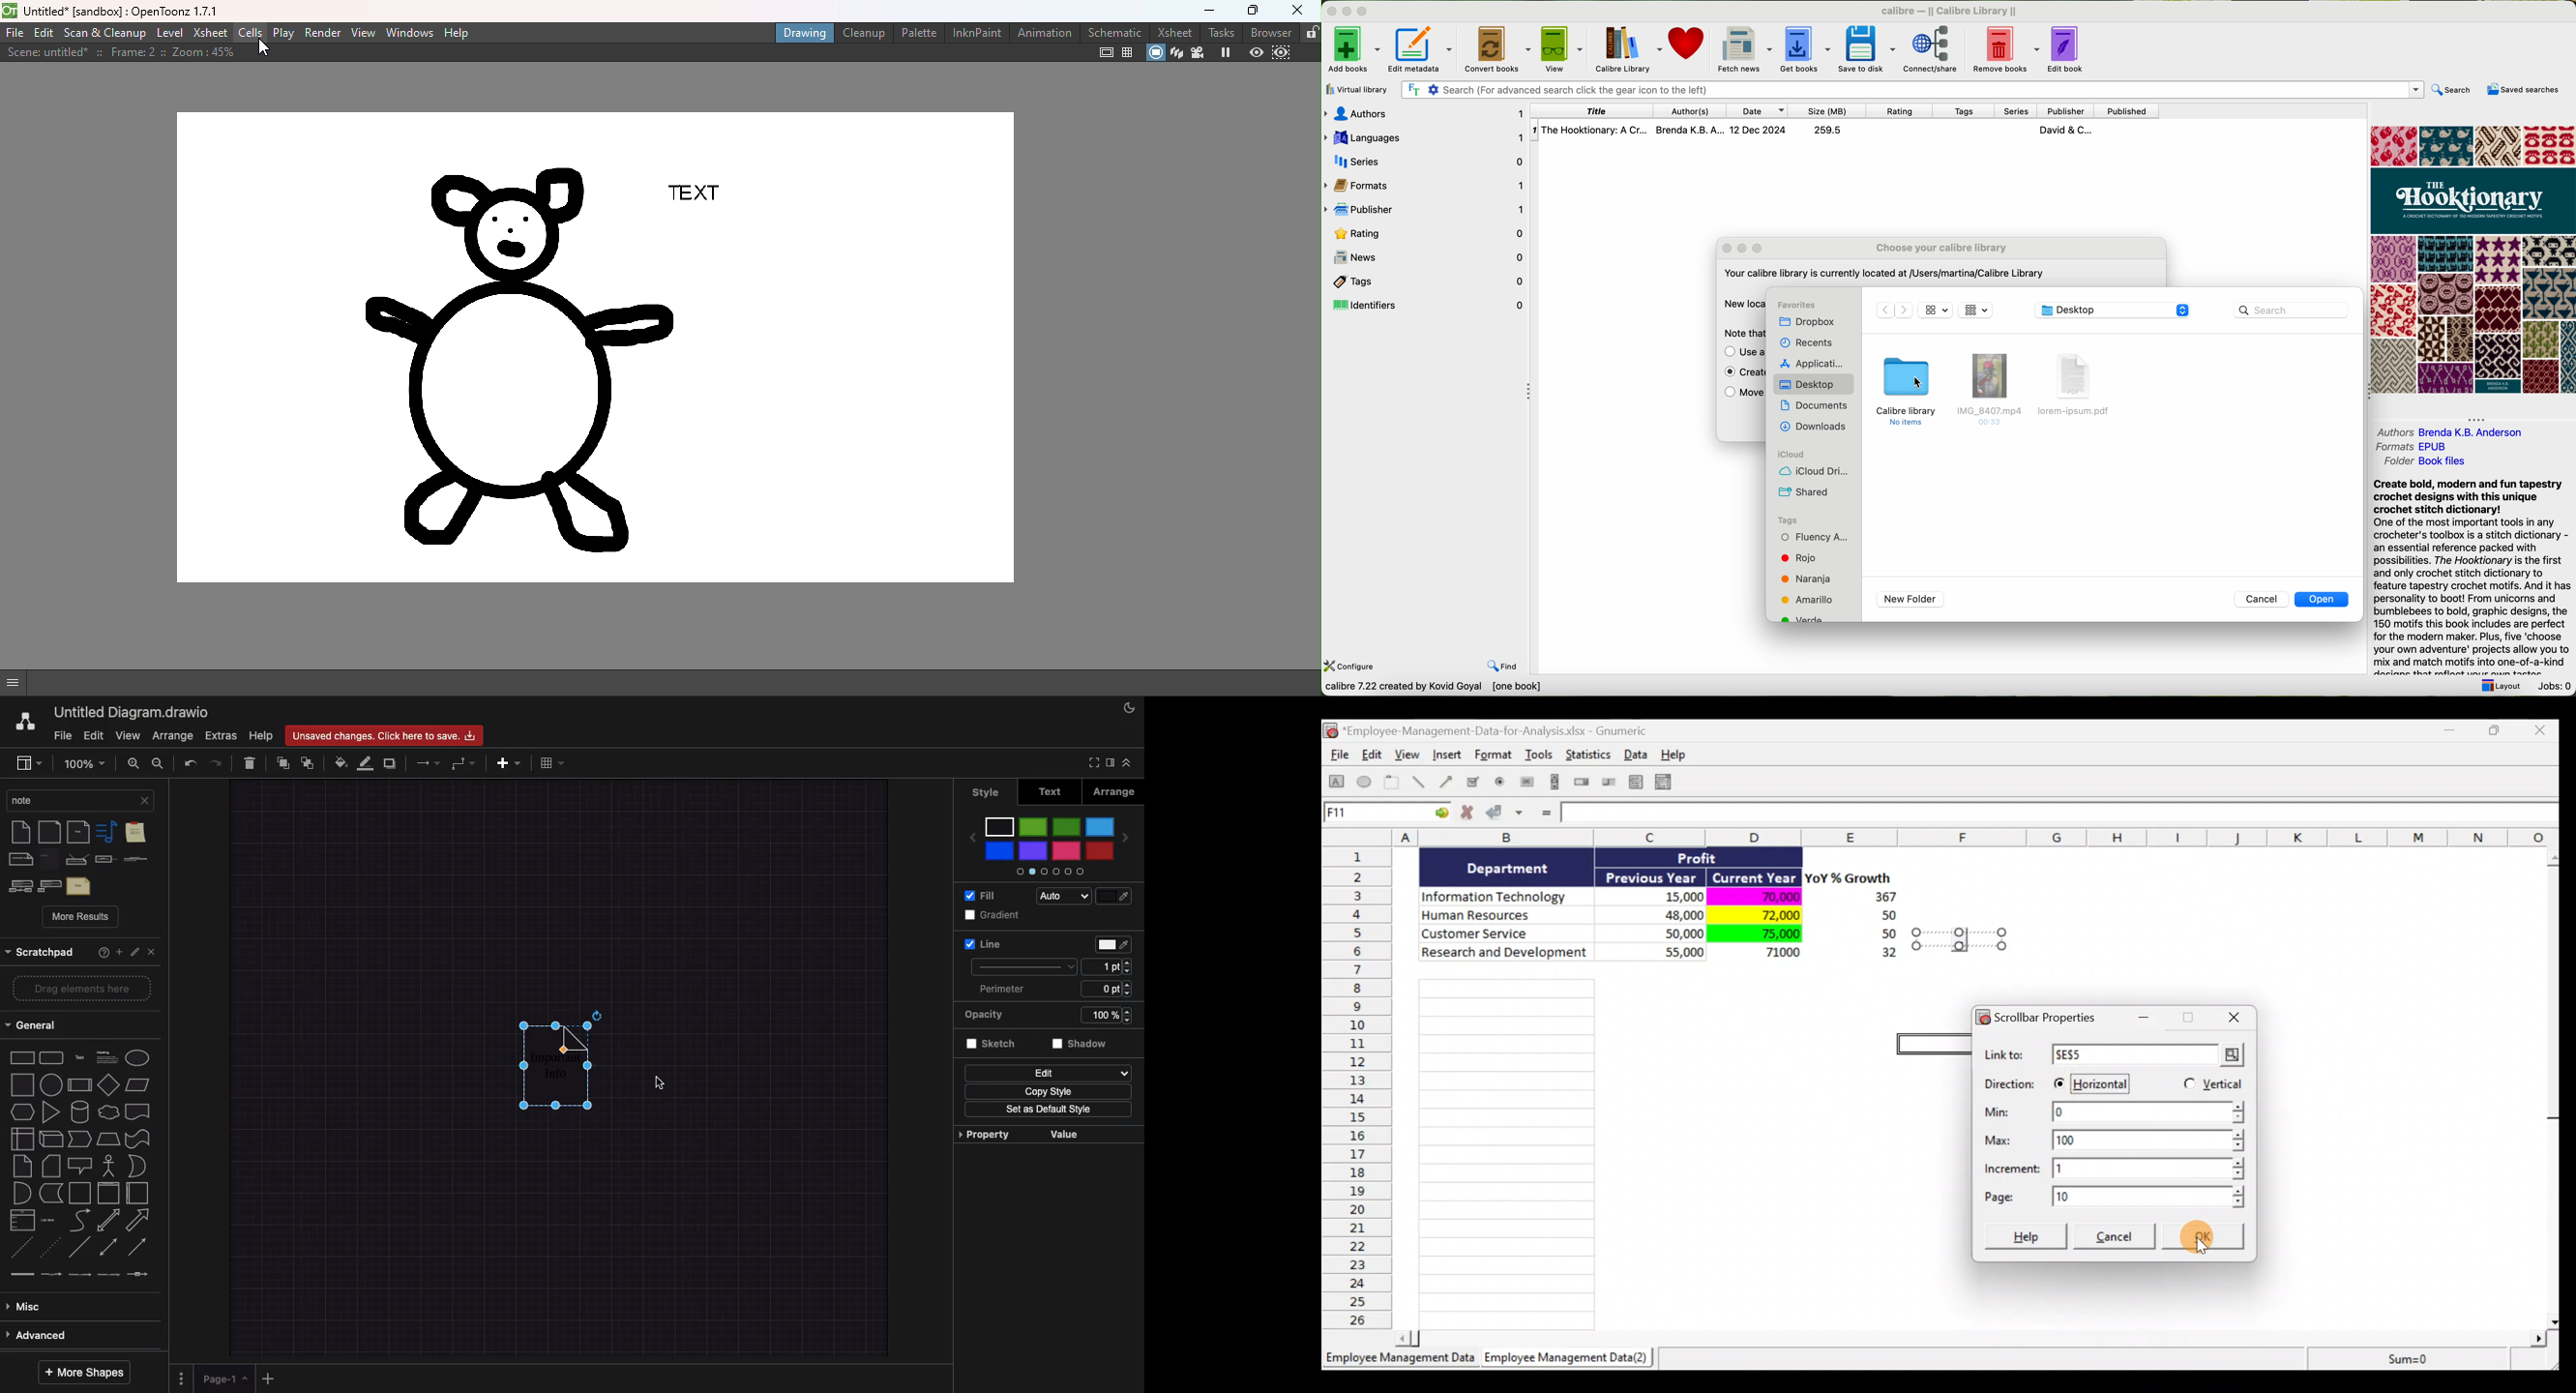 The height and width of the screenshot is (1400, 2576). Describe the element at coordinates (1692, 111) in the screenshot. I see `authors` at that location.